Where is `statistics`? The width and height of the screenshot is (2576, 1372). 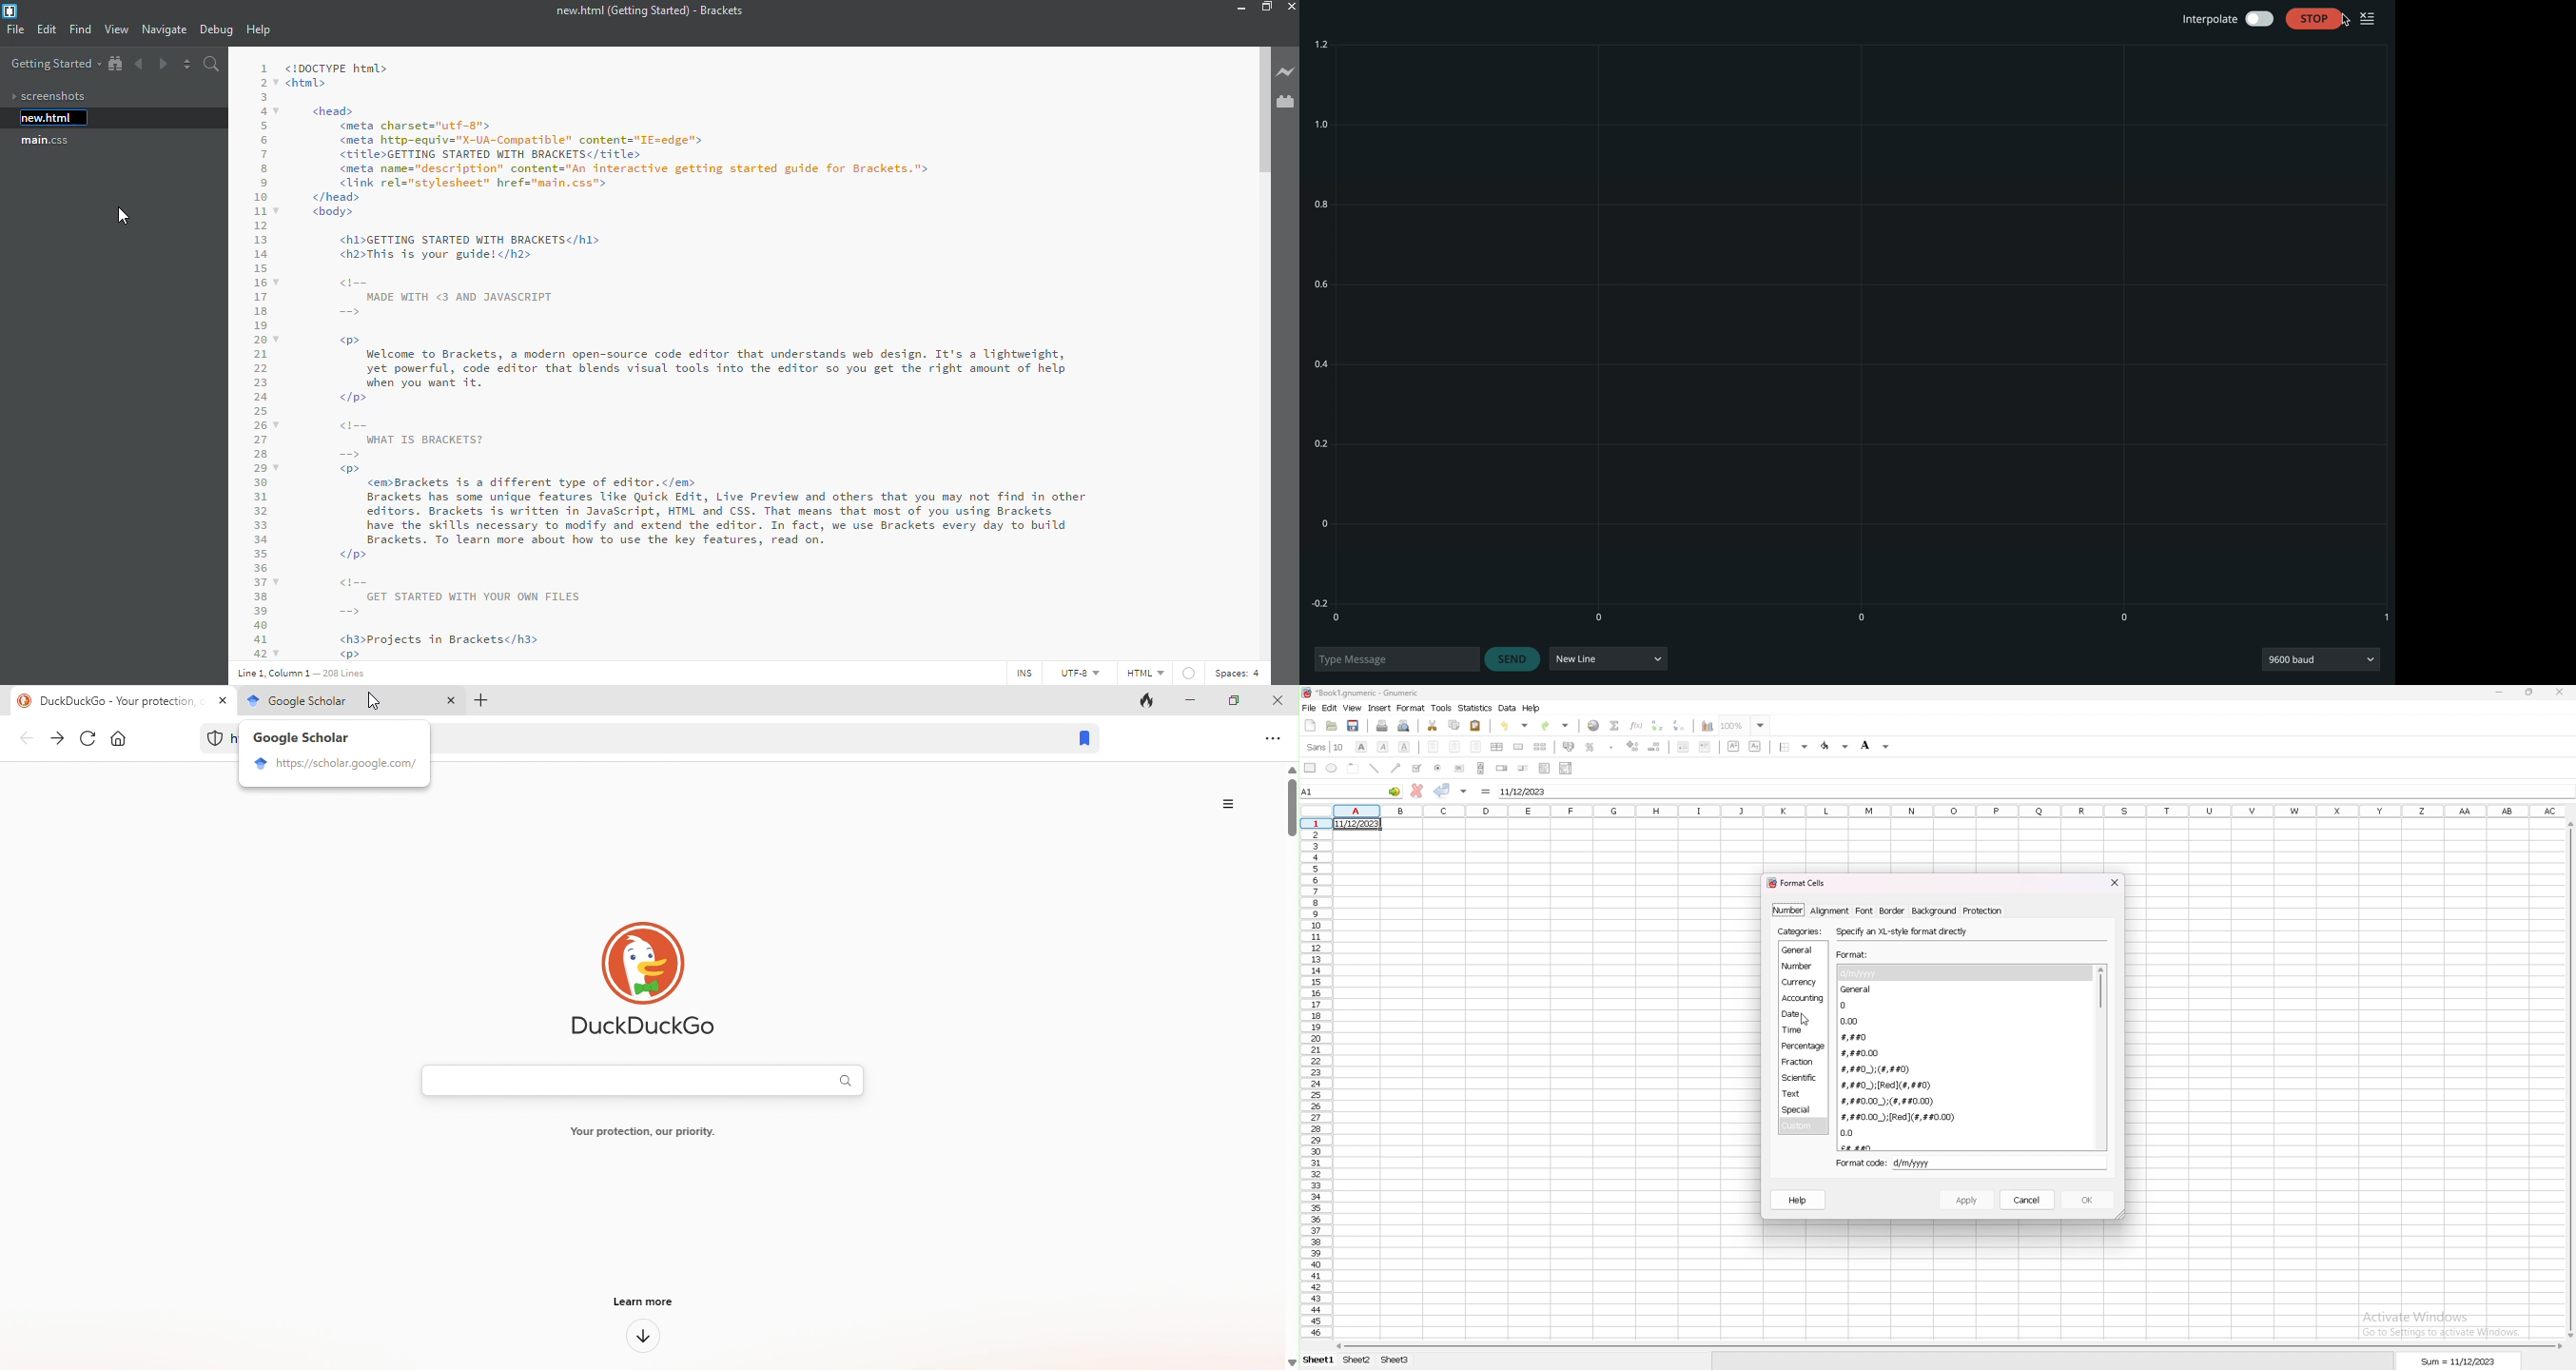
statistics is located at coordinates (1476, 708).